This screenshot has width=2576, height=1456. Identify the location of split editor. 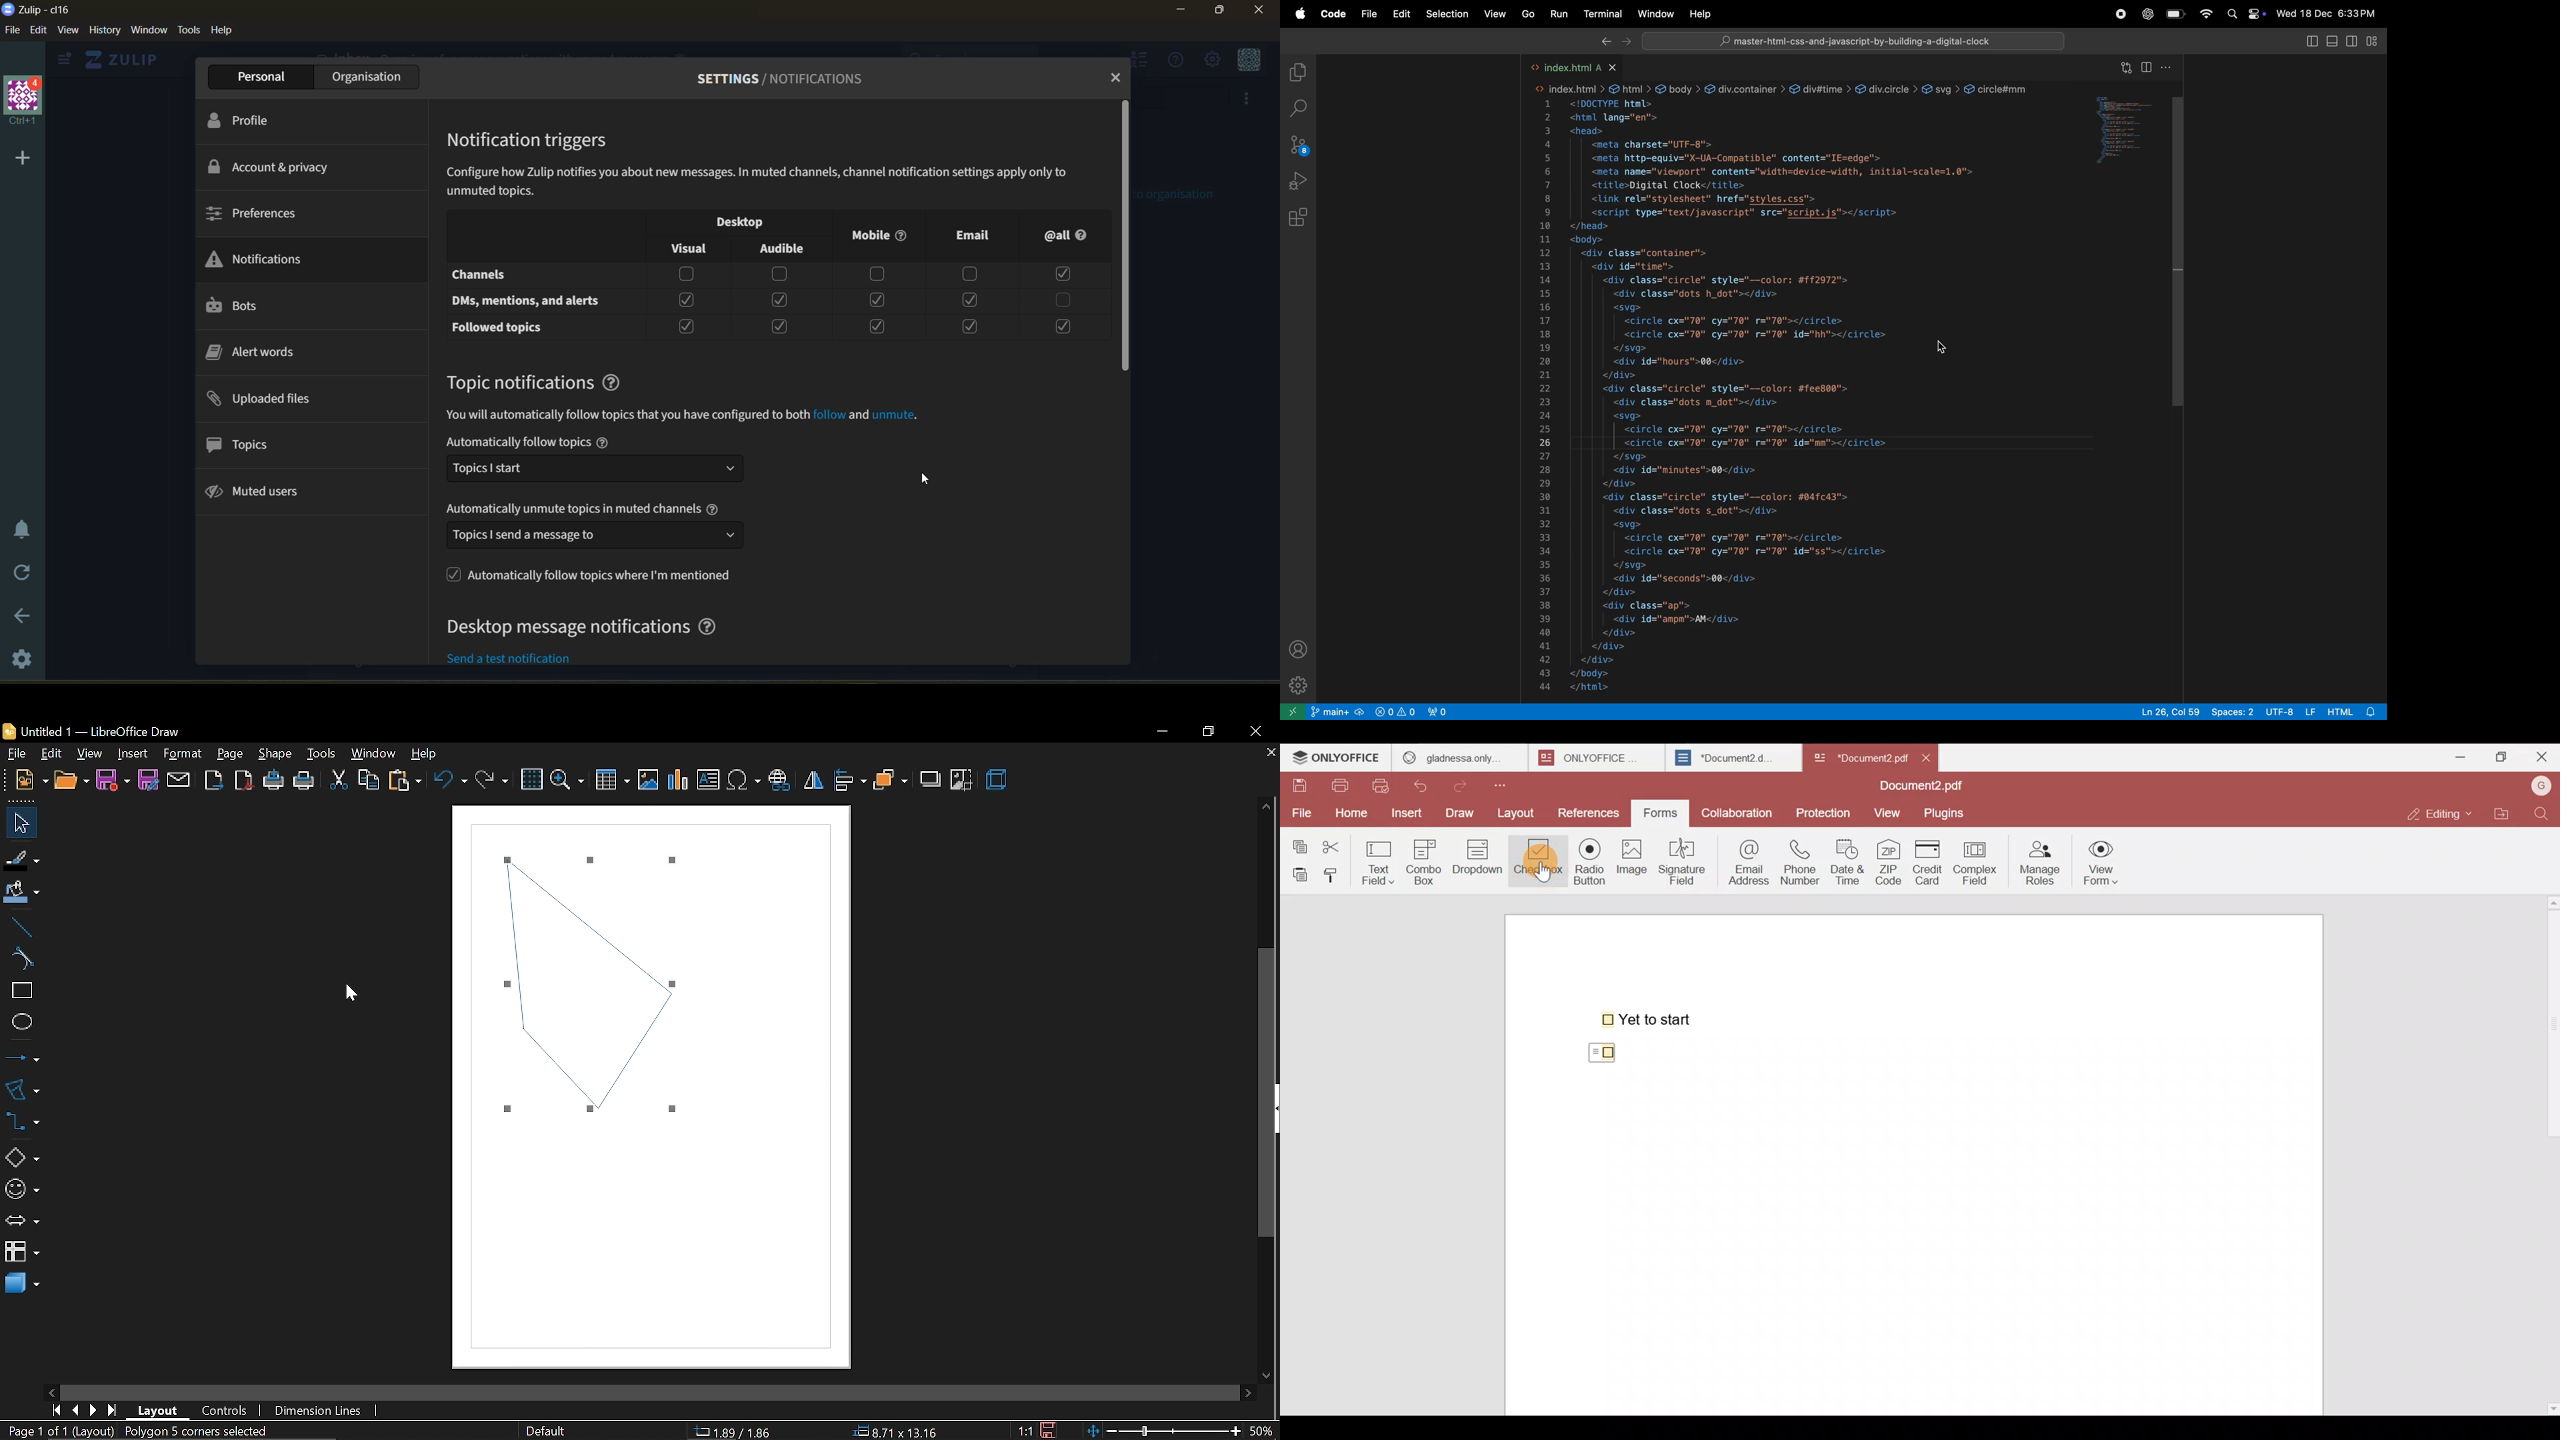
(2145, 67).